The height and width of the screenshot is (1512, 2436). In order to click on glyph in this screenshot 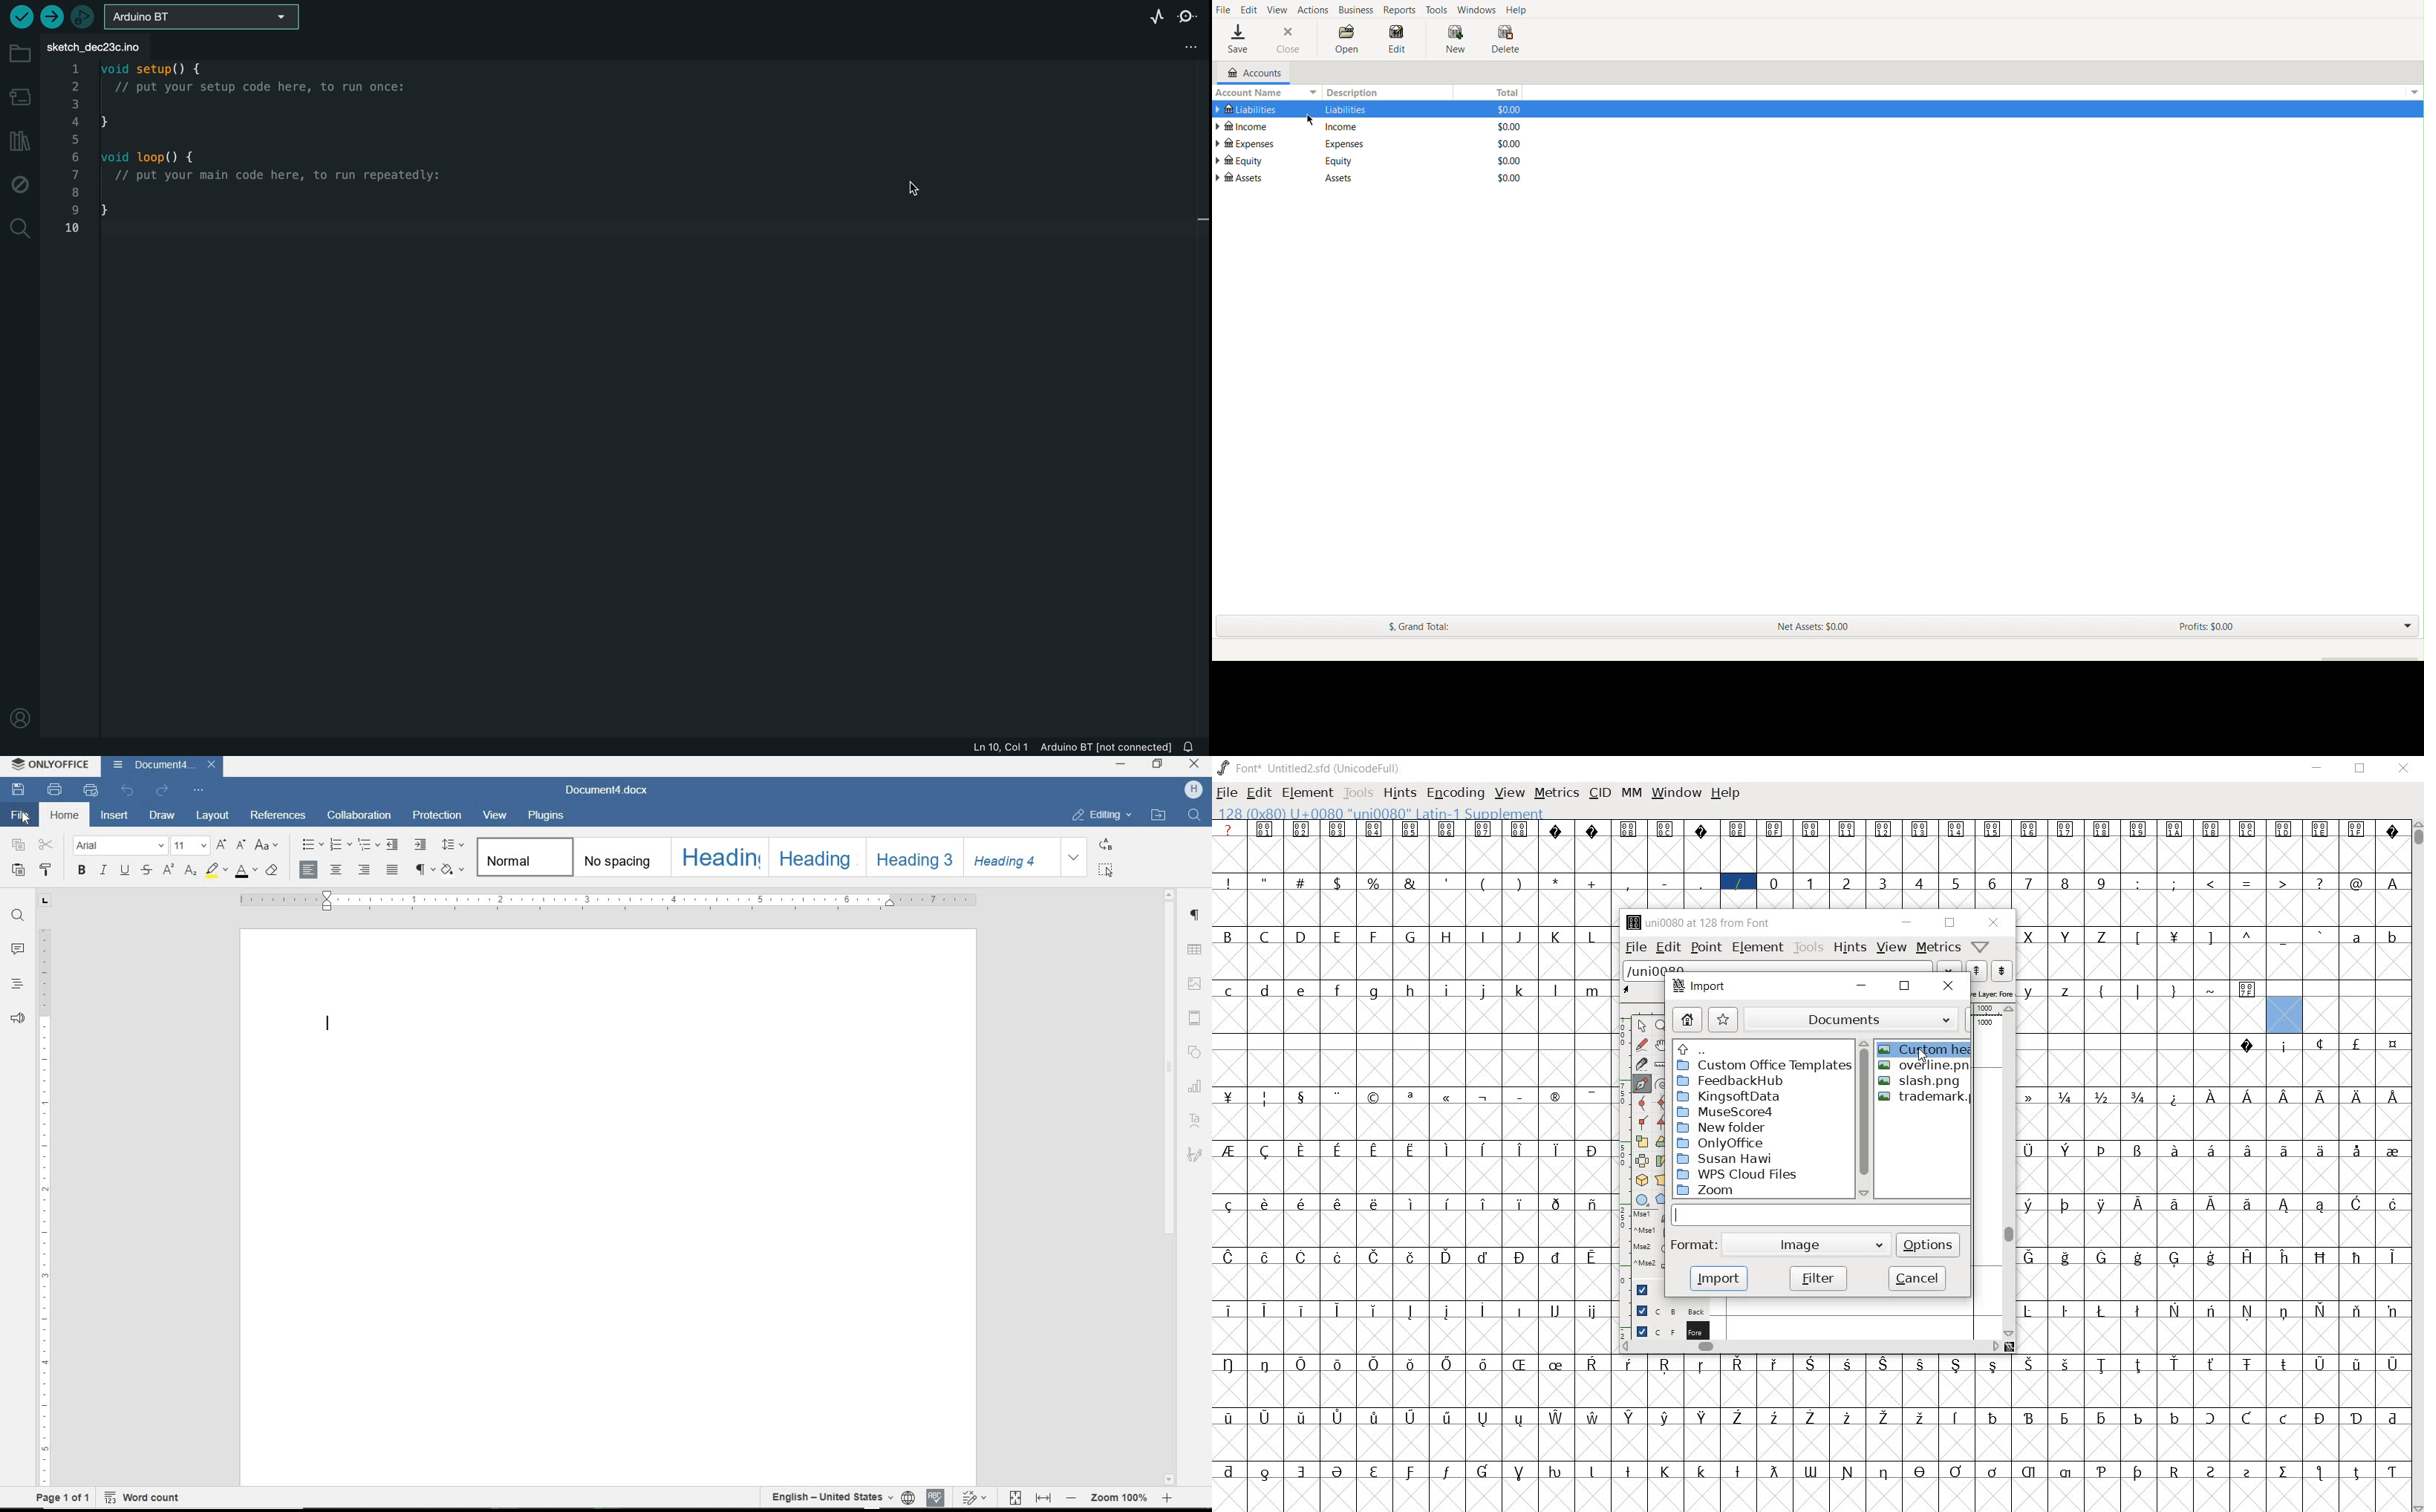, I will do `click(2102, 1472)`.